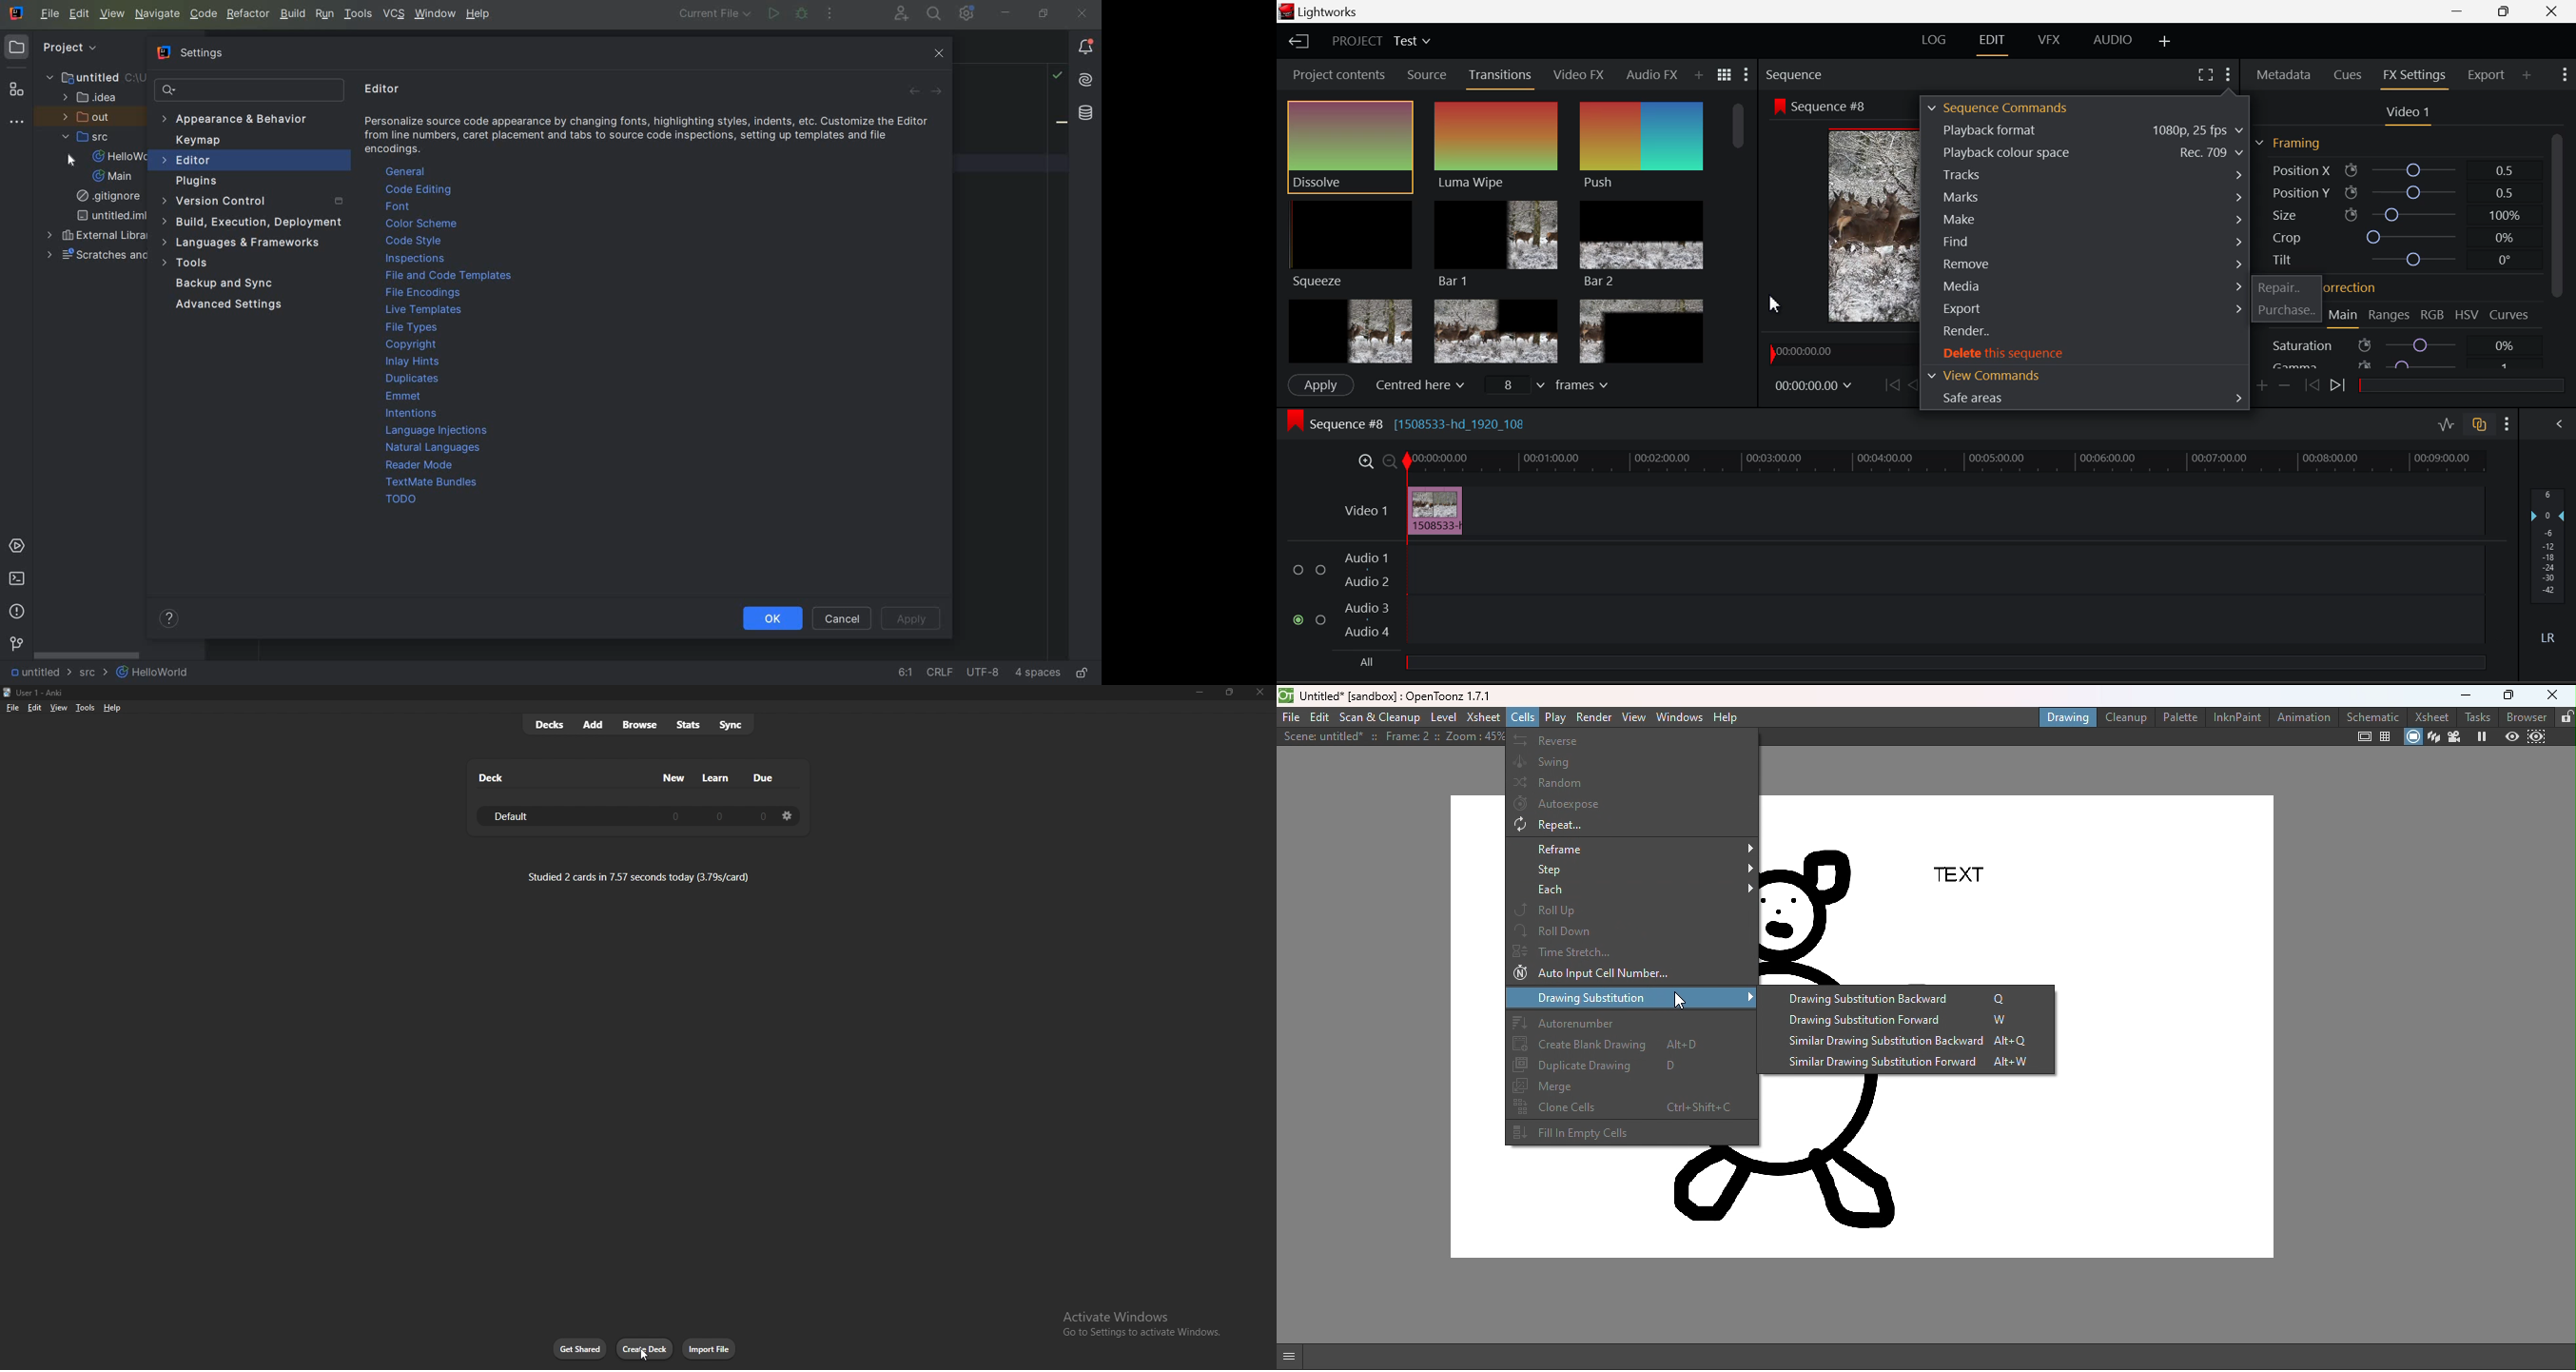  What do you see at coordinates (645, 1349) in the screenshot?
I see `create deck` at bounding box center [645, 1349].